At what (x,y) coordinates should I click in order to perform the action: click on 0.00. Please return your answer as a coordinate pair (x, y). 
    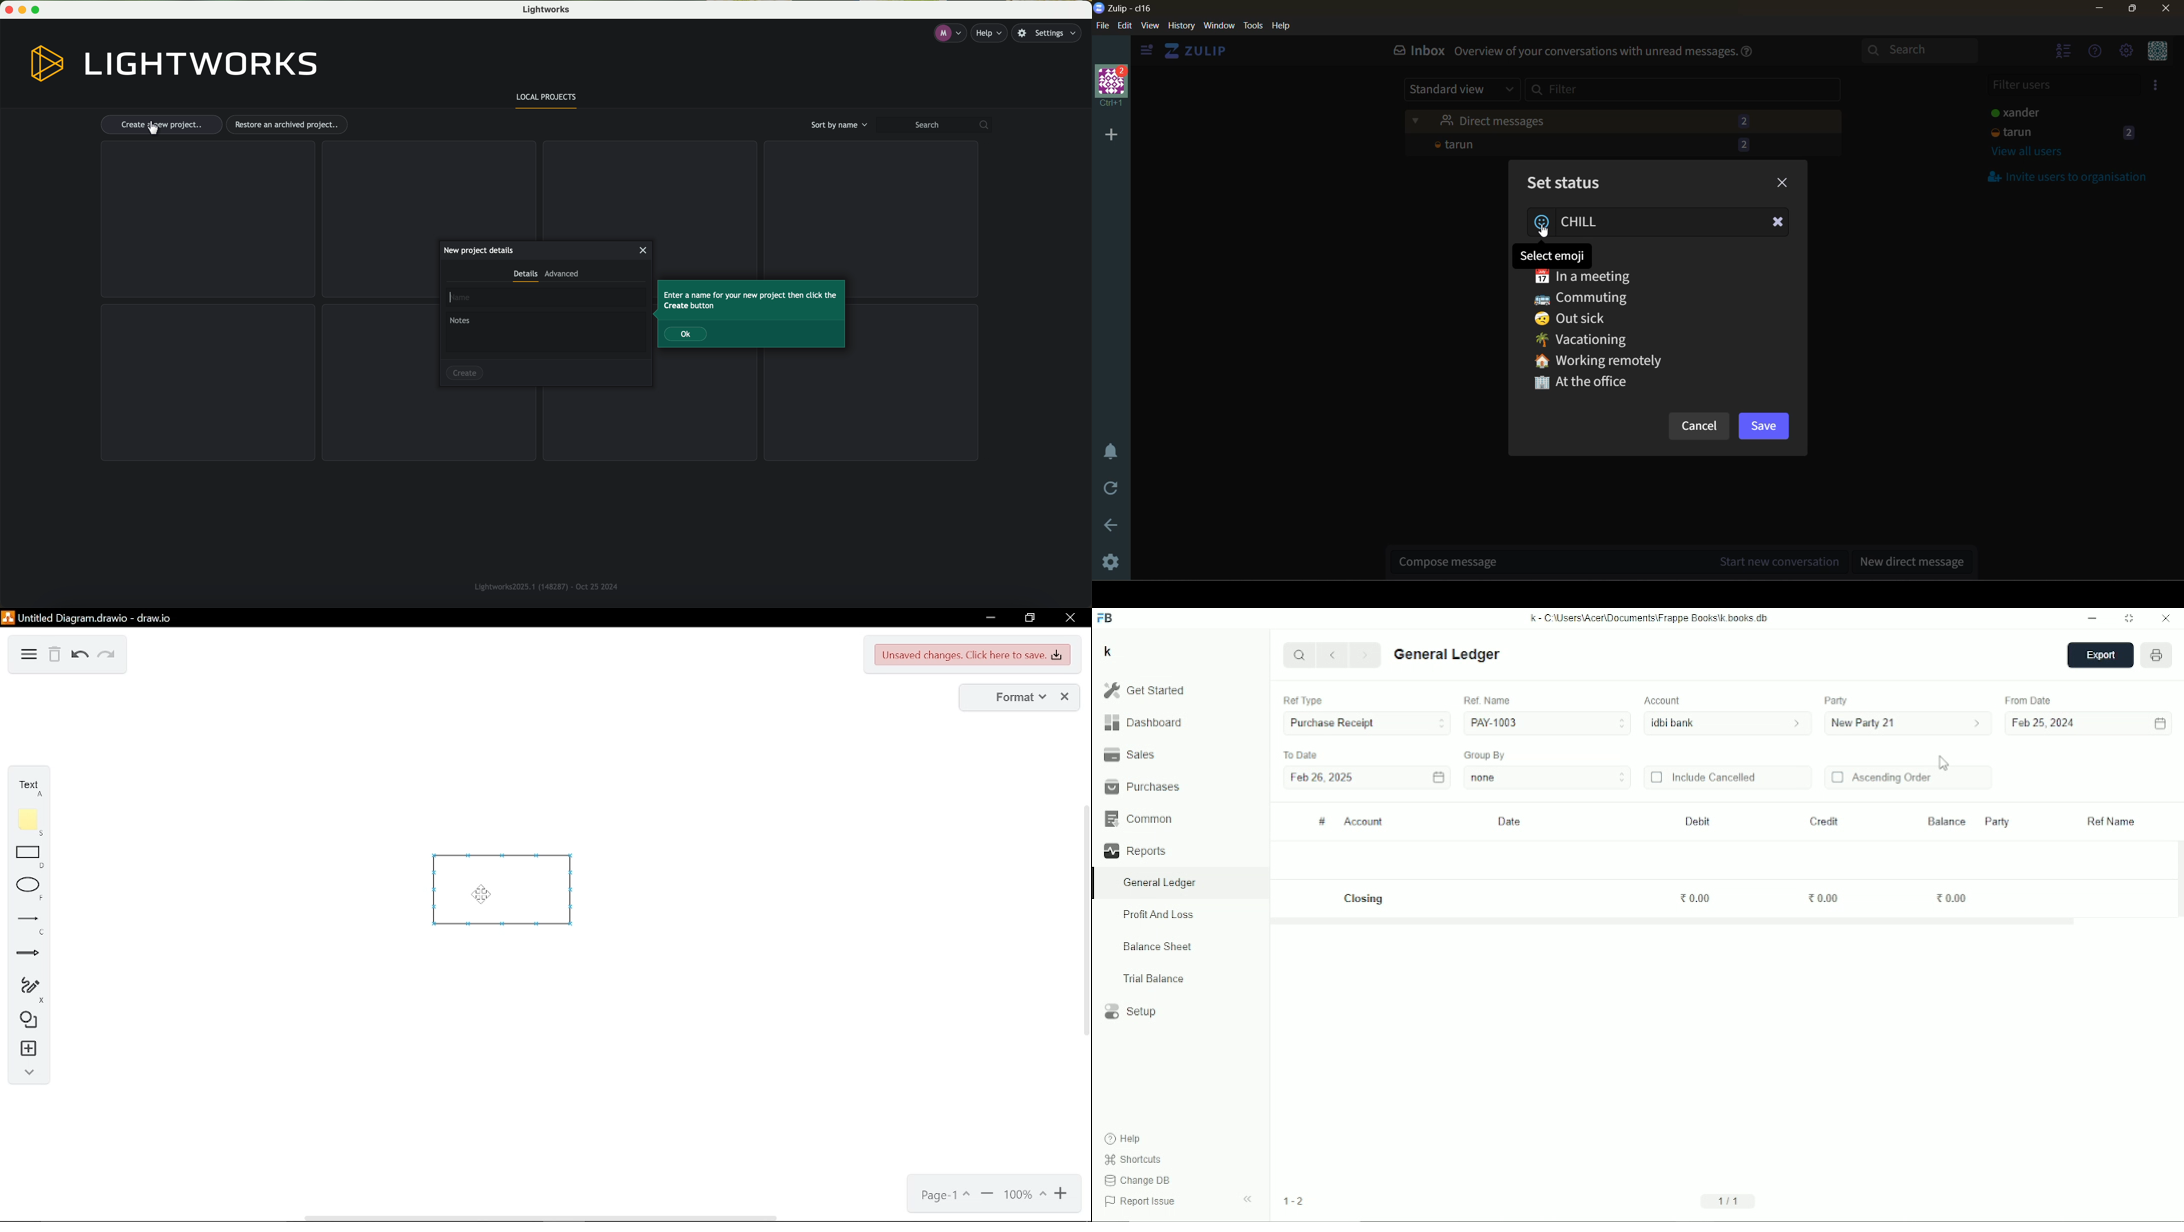
    Looking at the image, I should click on (1697, 898).